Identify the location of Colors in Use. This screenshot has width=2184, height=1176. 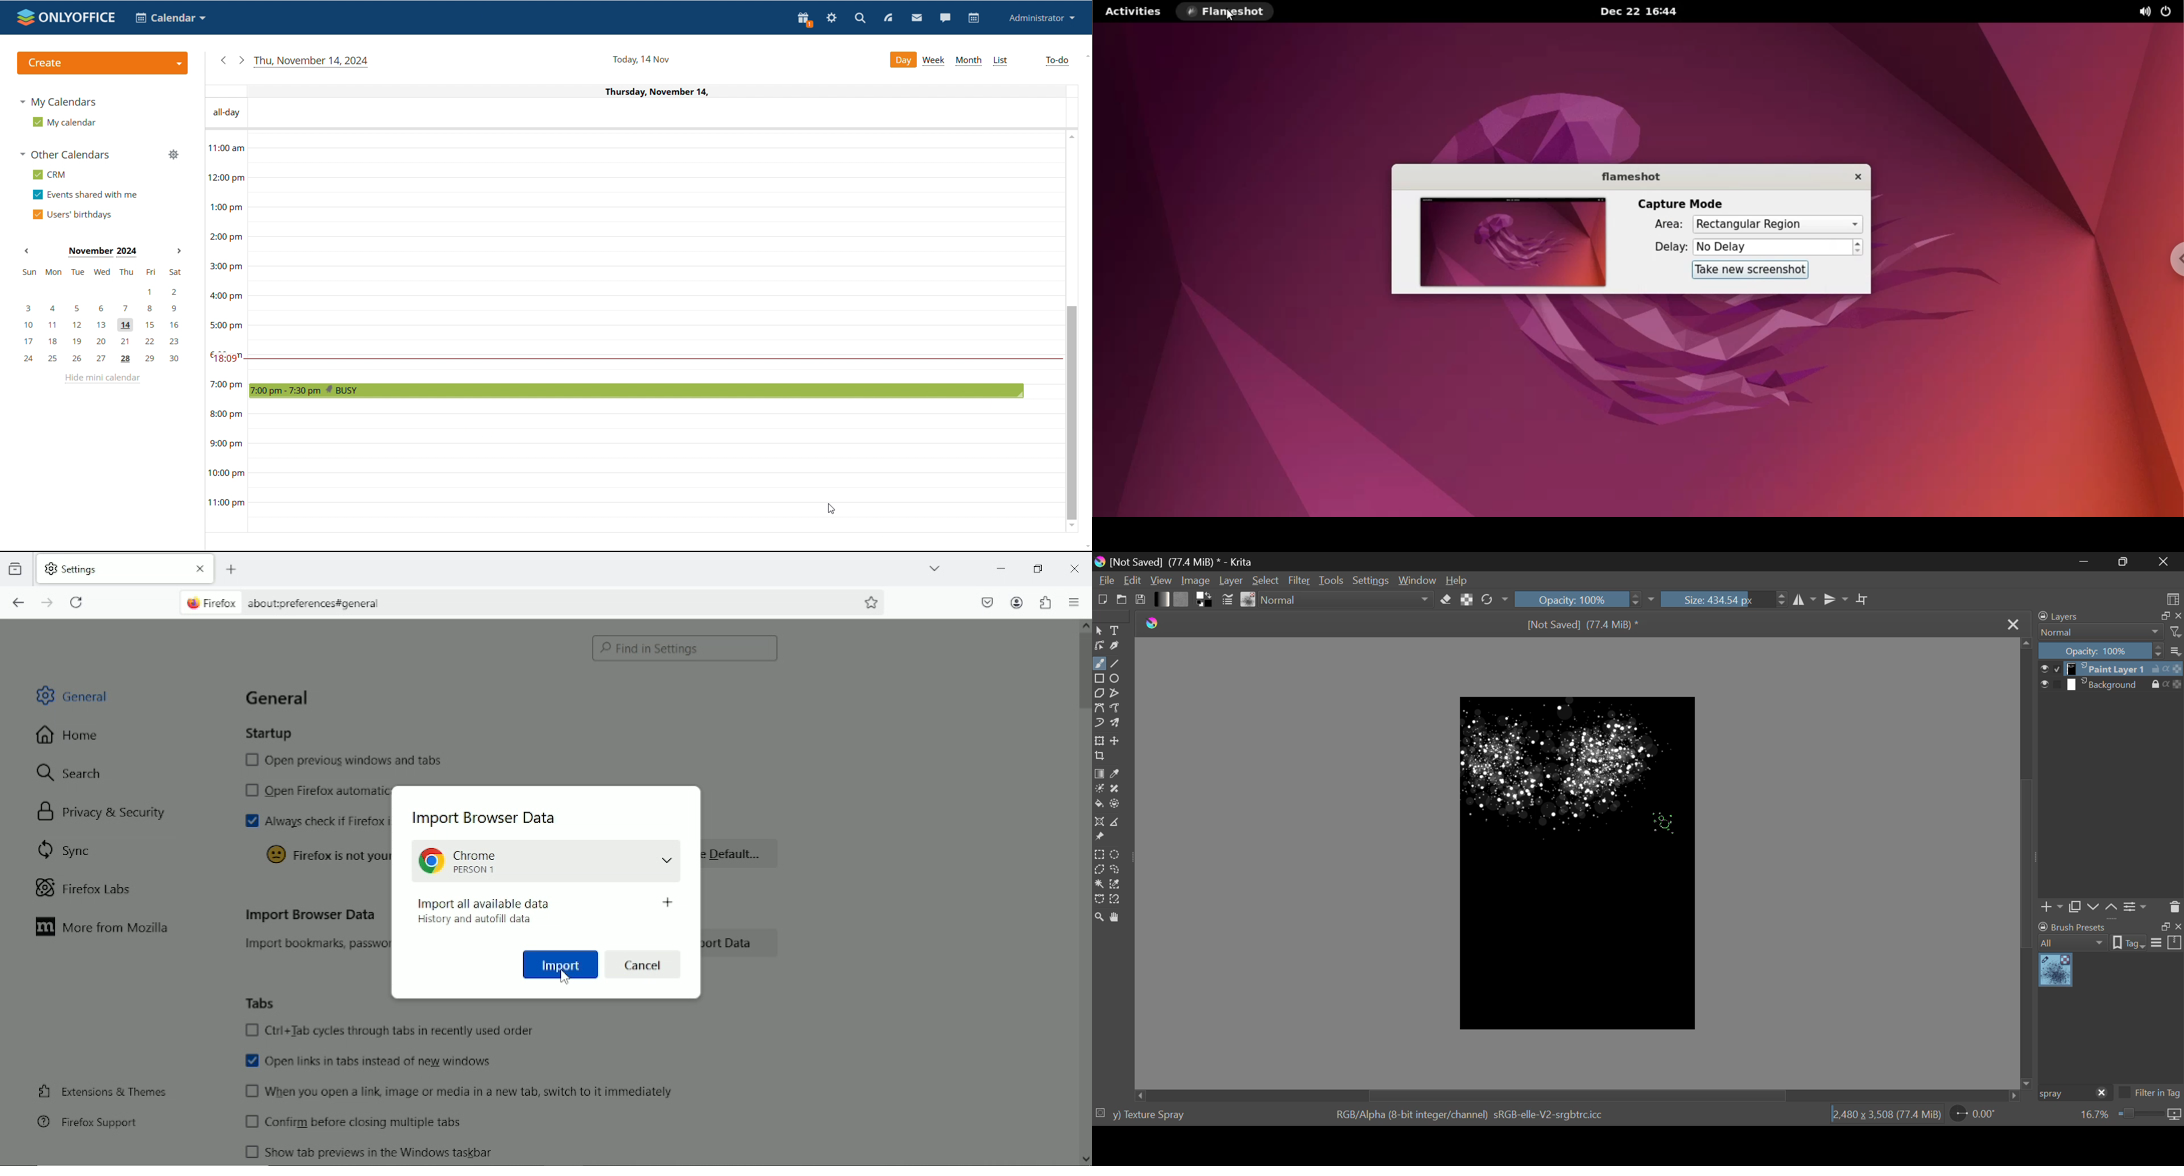
(1205, 600).